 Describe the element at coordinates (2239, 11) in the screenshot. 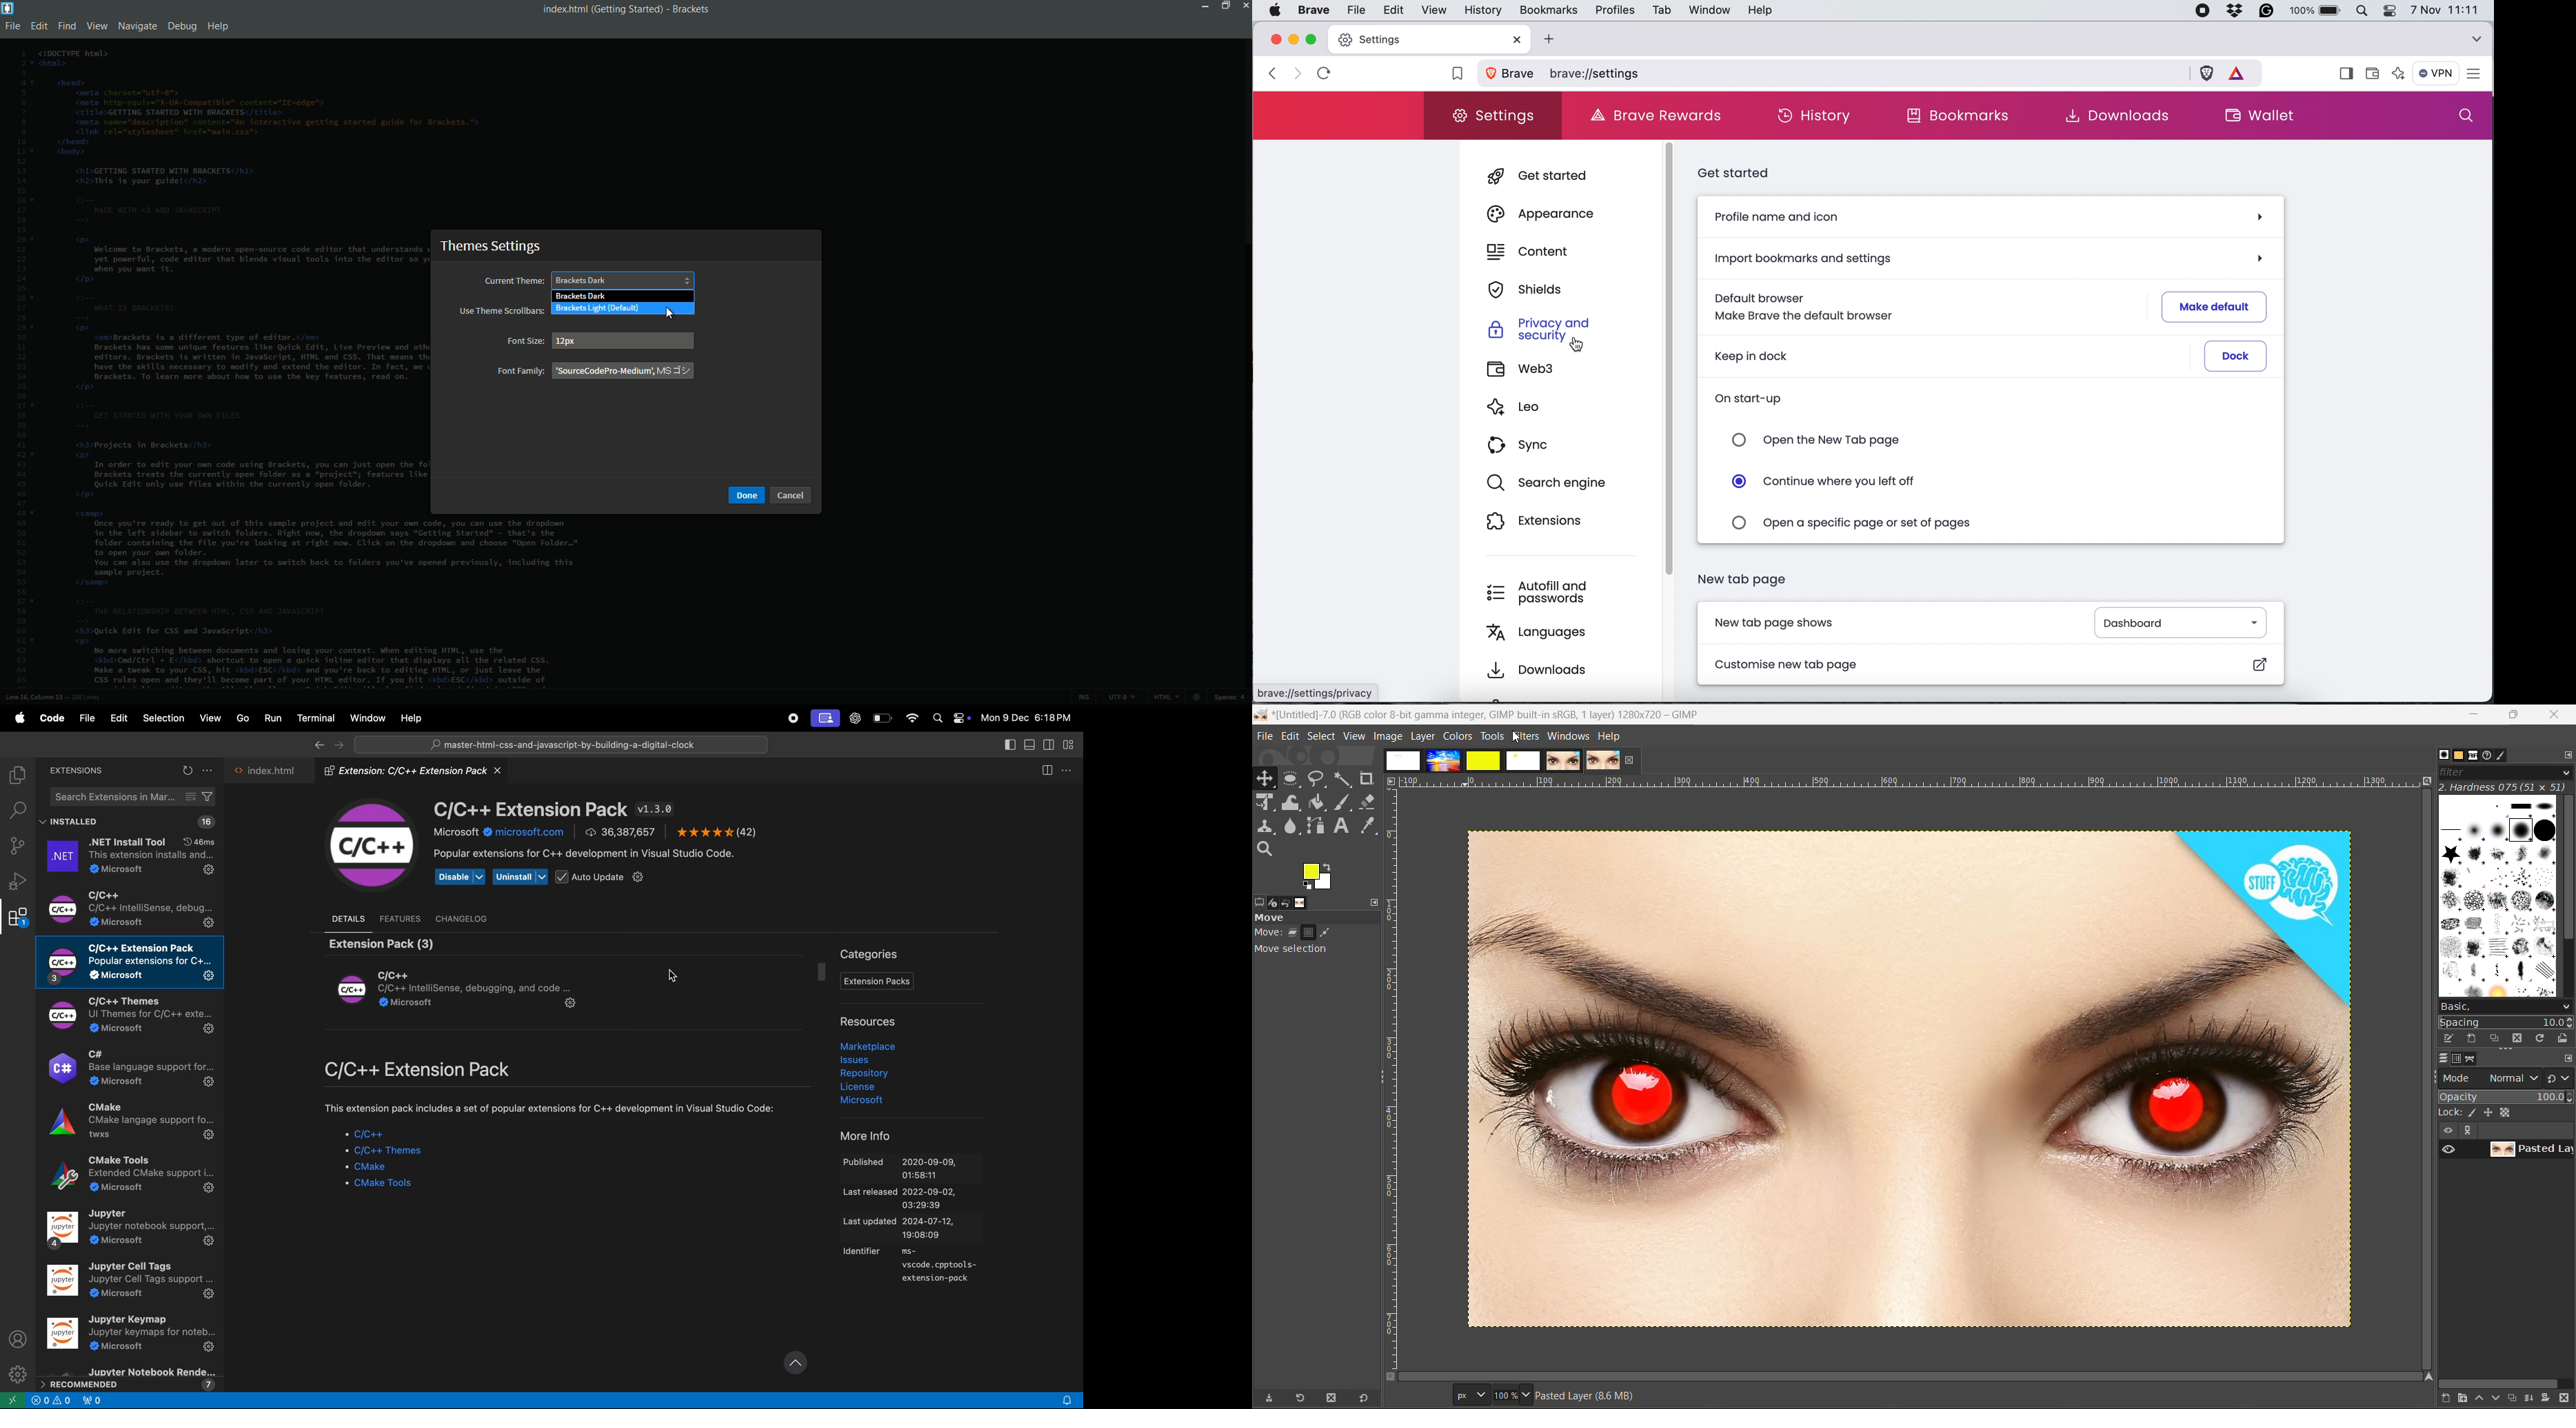

I see `dropbox` at that location.